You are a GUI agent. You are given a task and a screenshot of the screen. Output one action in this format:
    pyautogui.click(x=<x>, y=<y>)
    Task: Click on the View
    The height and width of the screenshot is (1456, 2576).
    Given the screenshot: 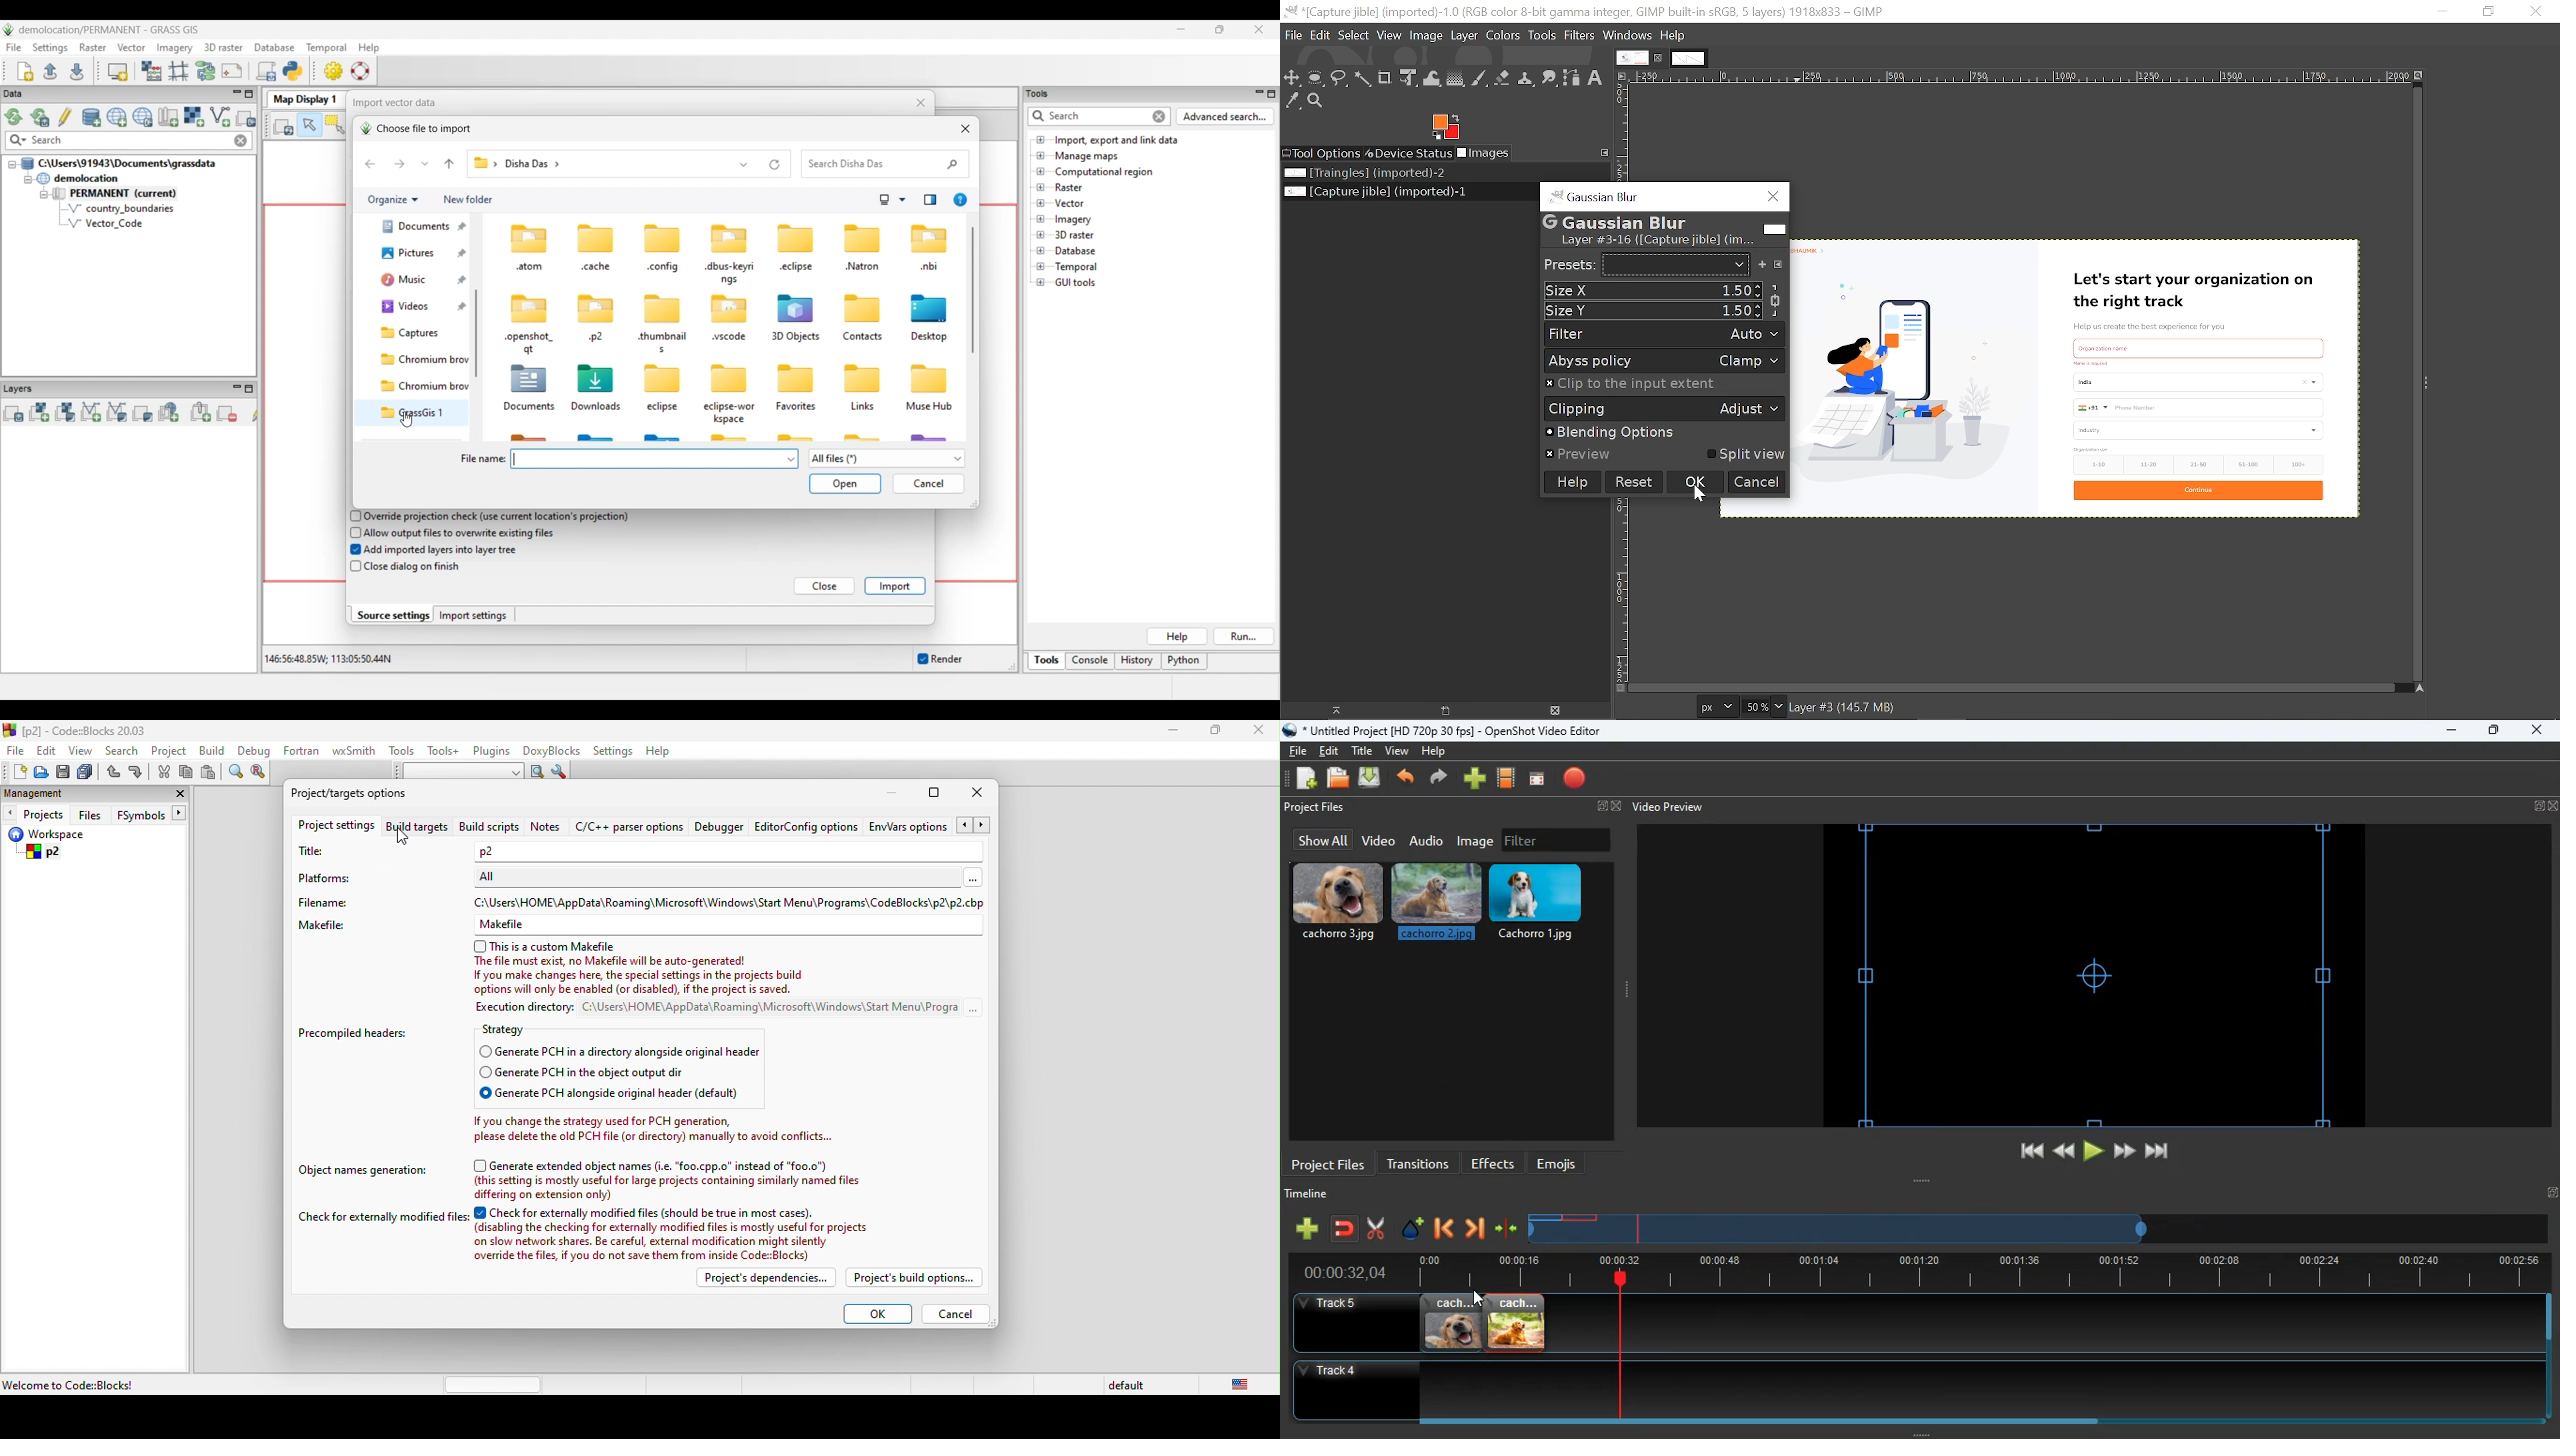 What is the action you would take?
    pyautogui.click(x=1390, y=36)
    